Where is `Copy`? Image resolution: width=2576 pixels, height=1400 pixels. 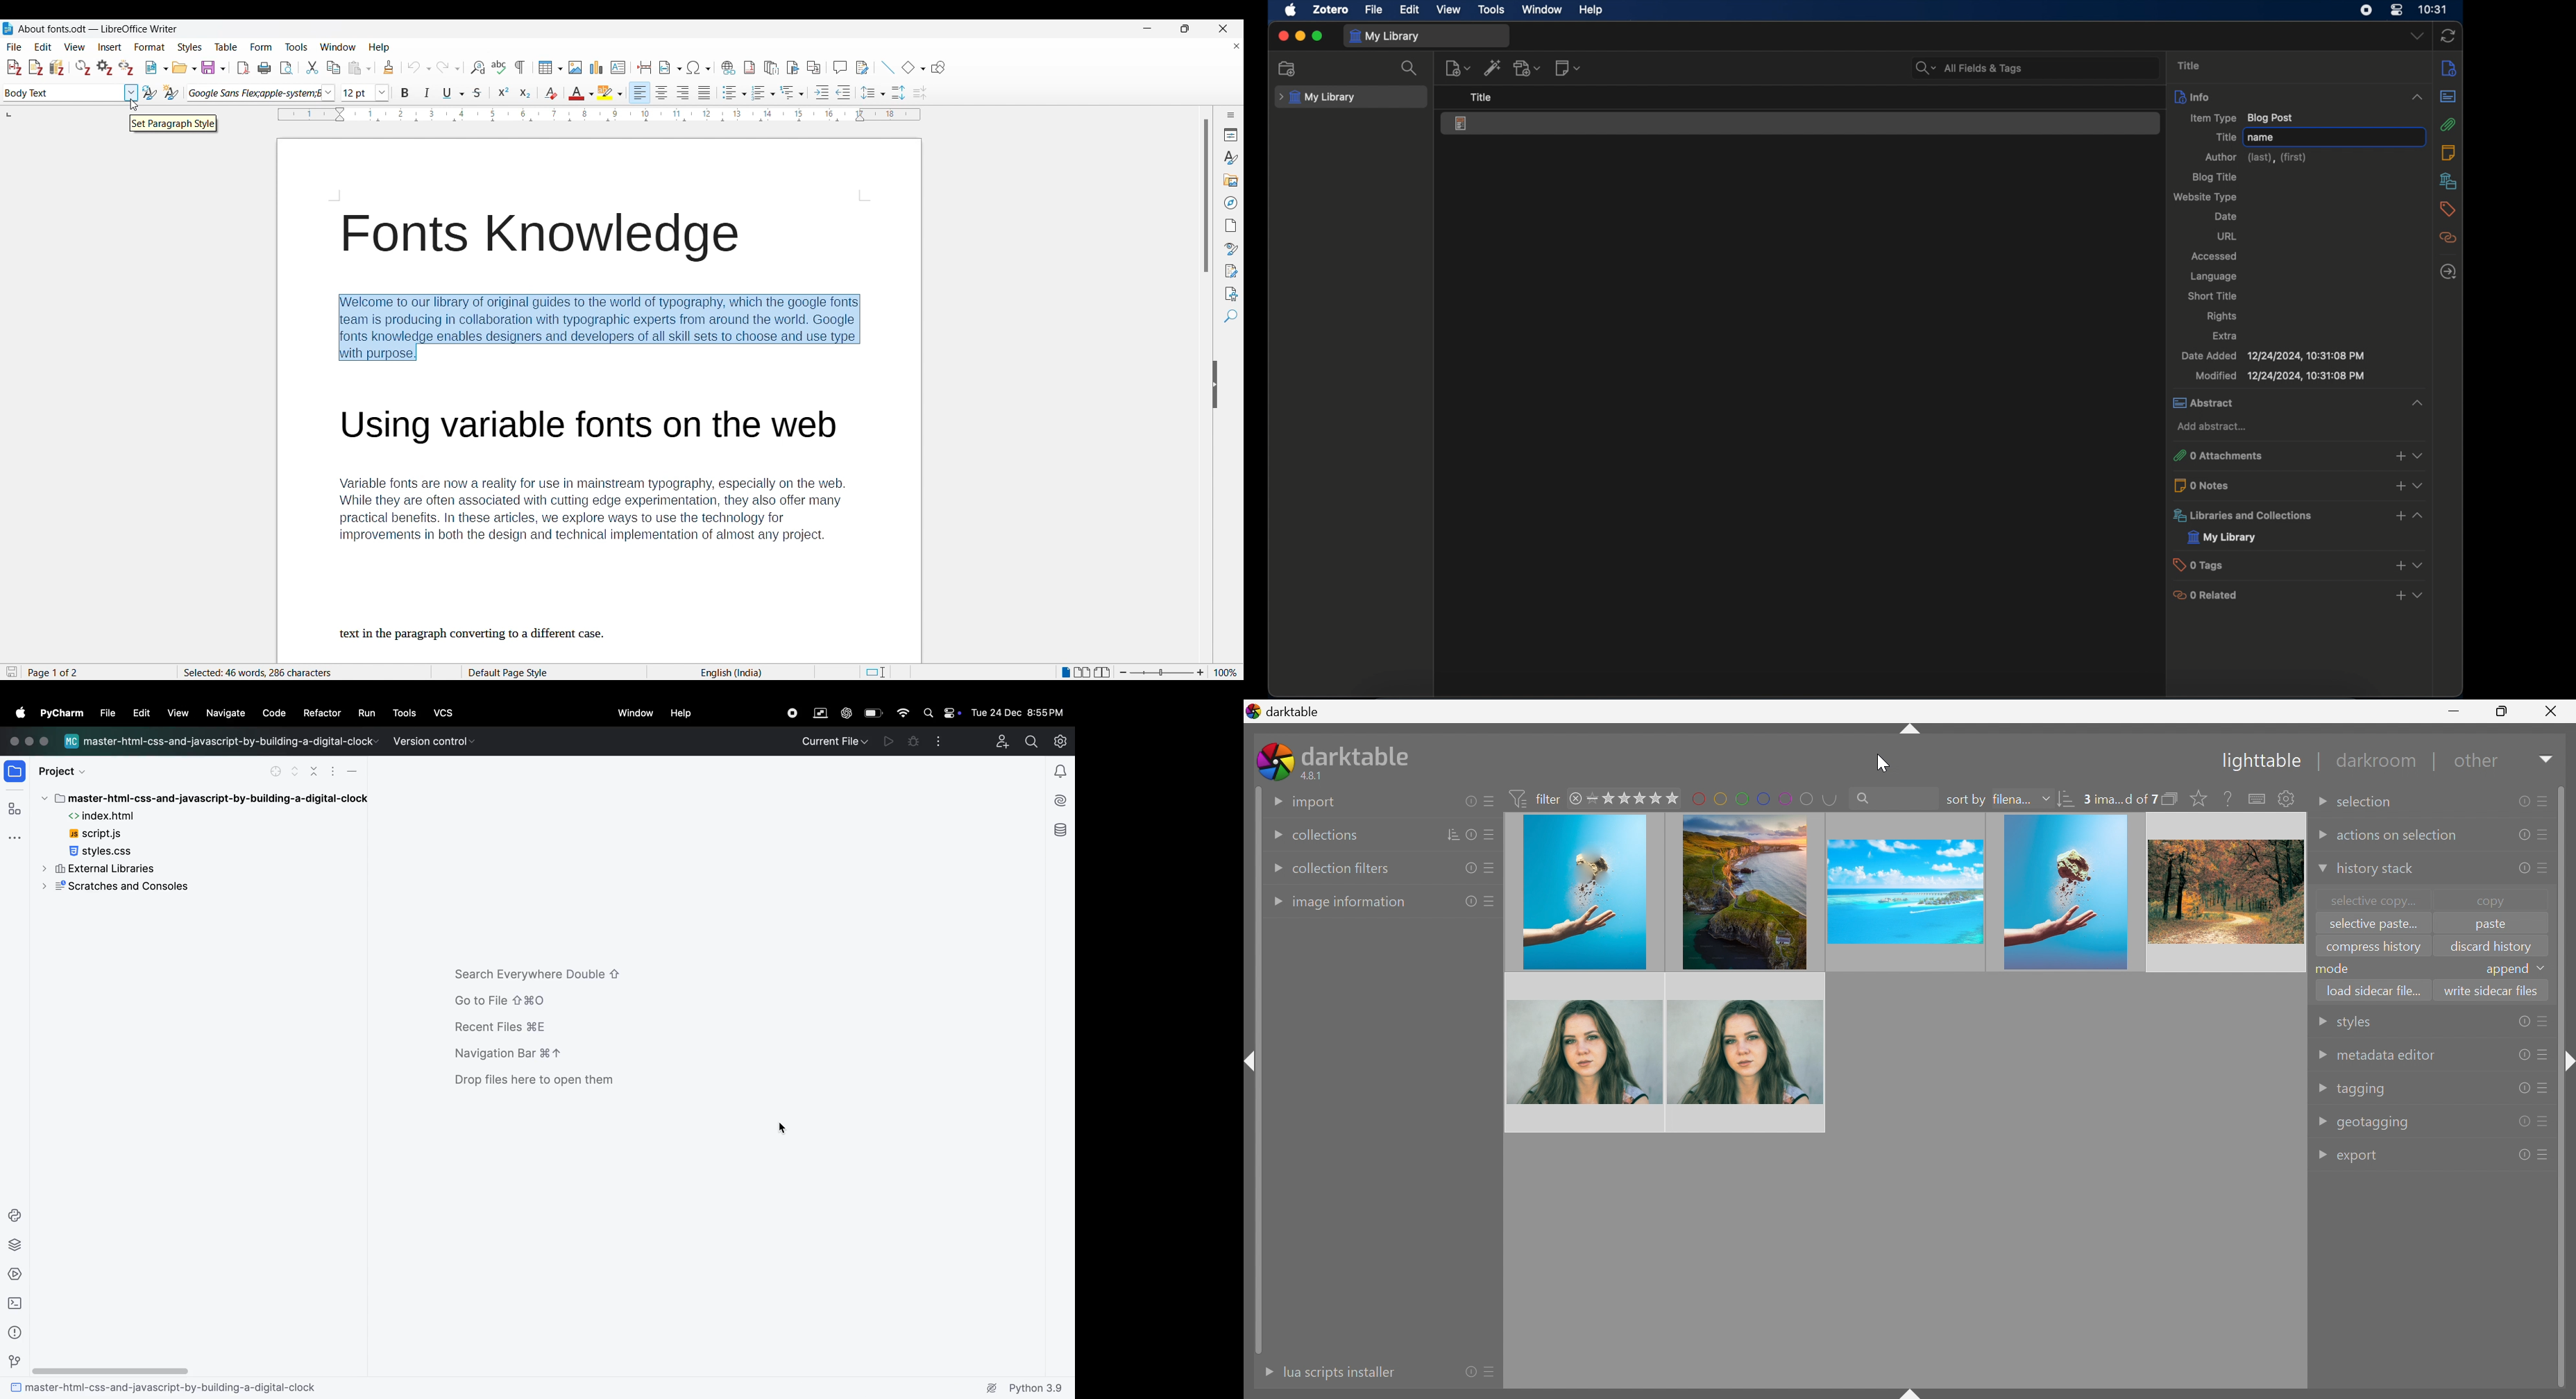 Copy is located at coordinates (334, 68).